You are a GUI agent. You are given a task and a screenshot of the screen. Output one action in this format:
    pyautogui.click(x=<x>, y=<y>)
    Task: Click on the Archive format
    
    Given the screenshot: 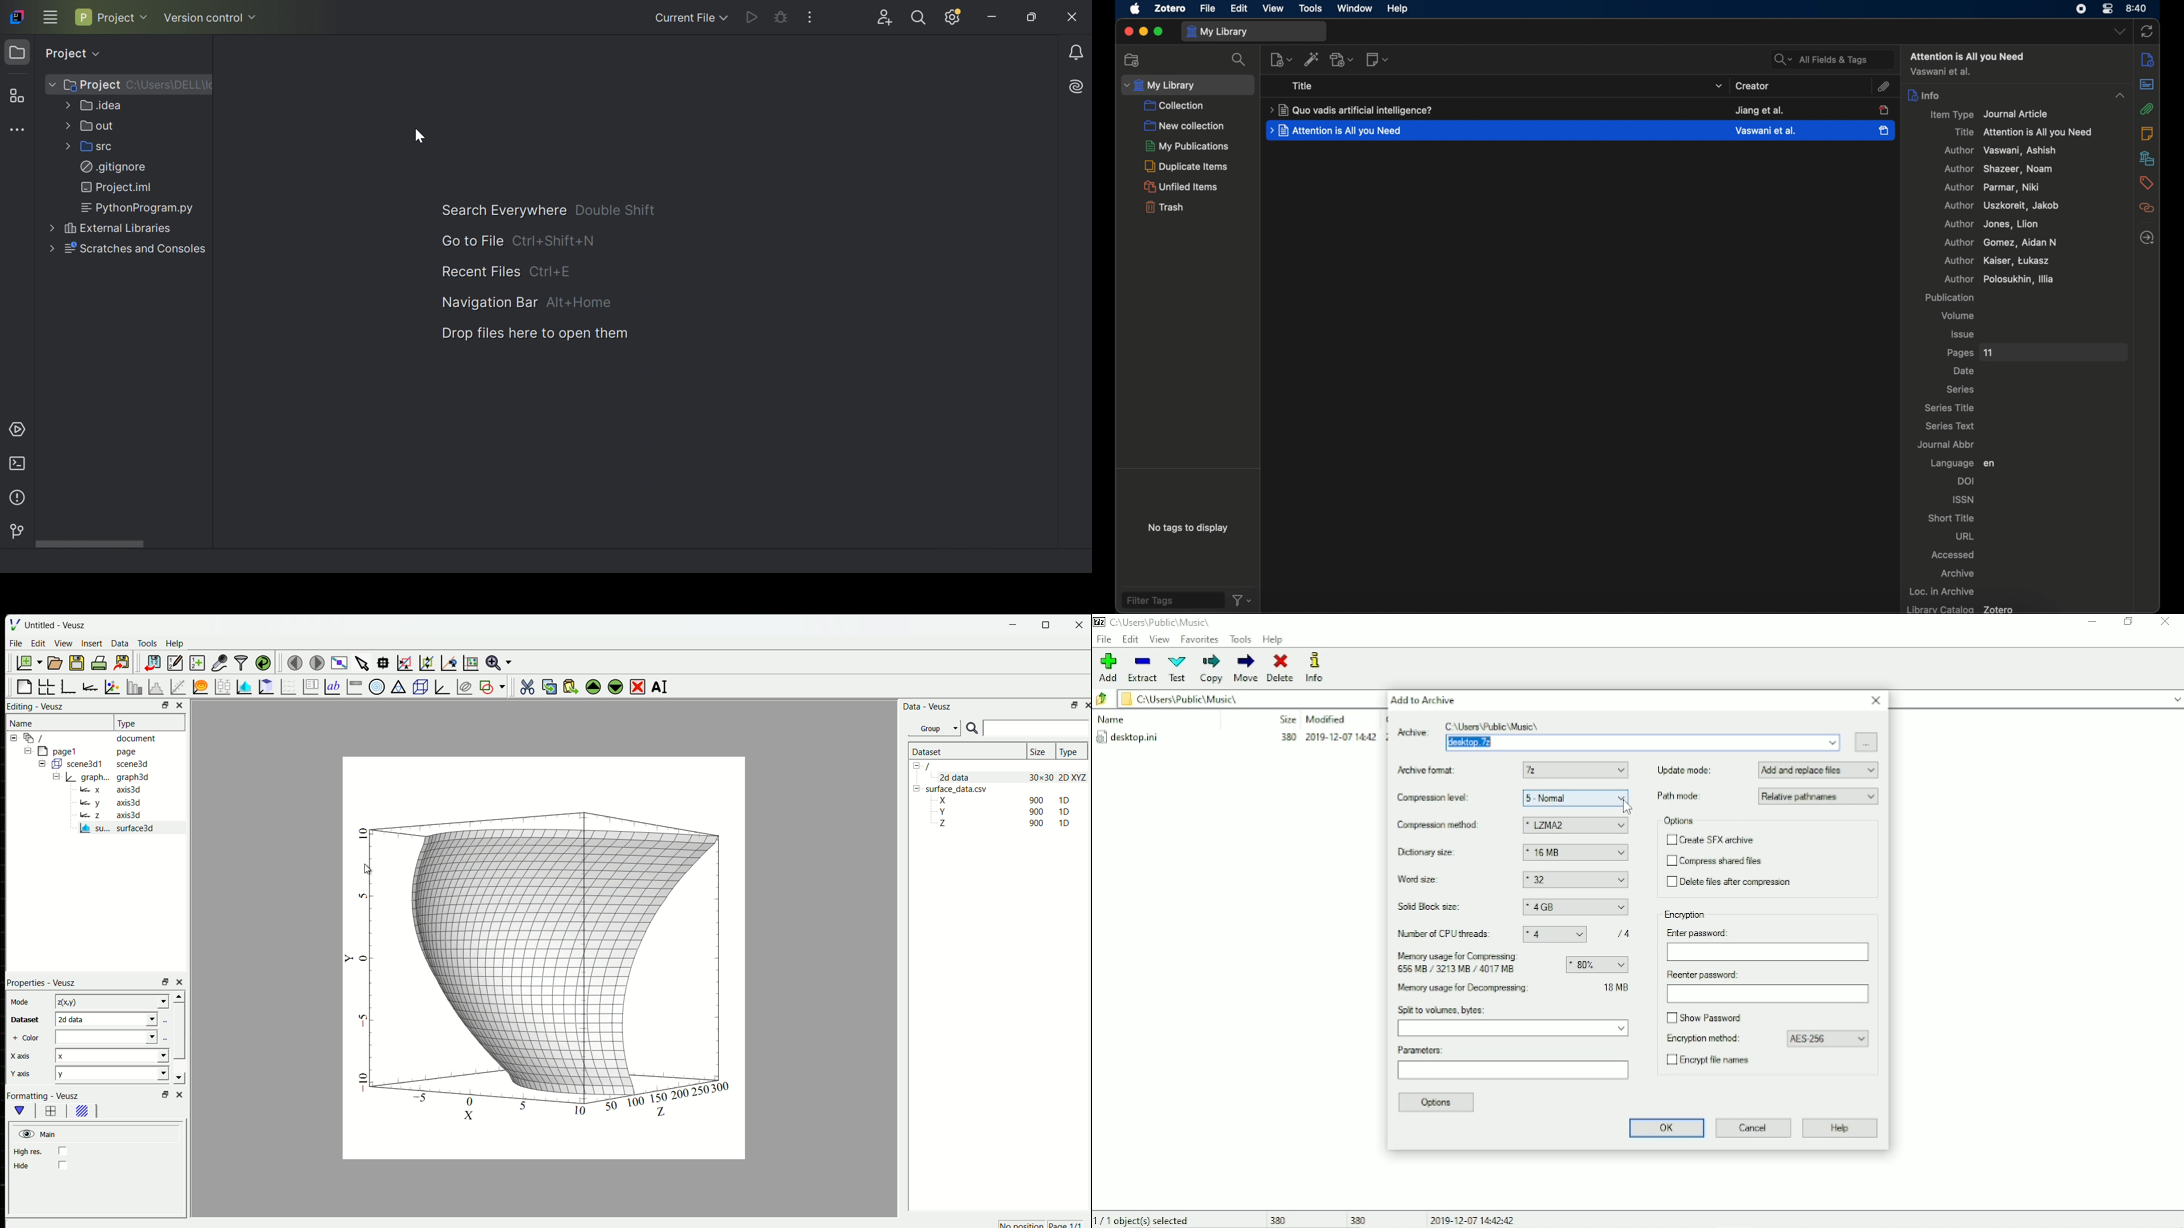 What is the action you would take?
    pyautogui.click(x=1430, y=770)
    